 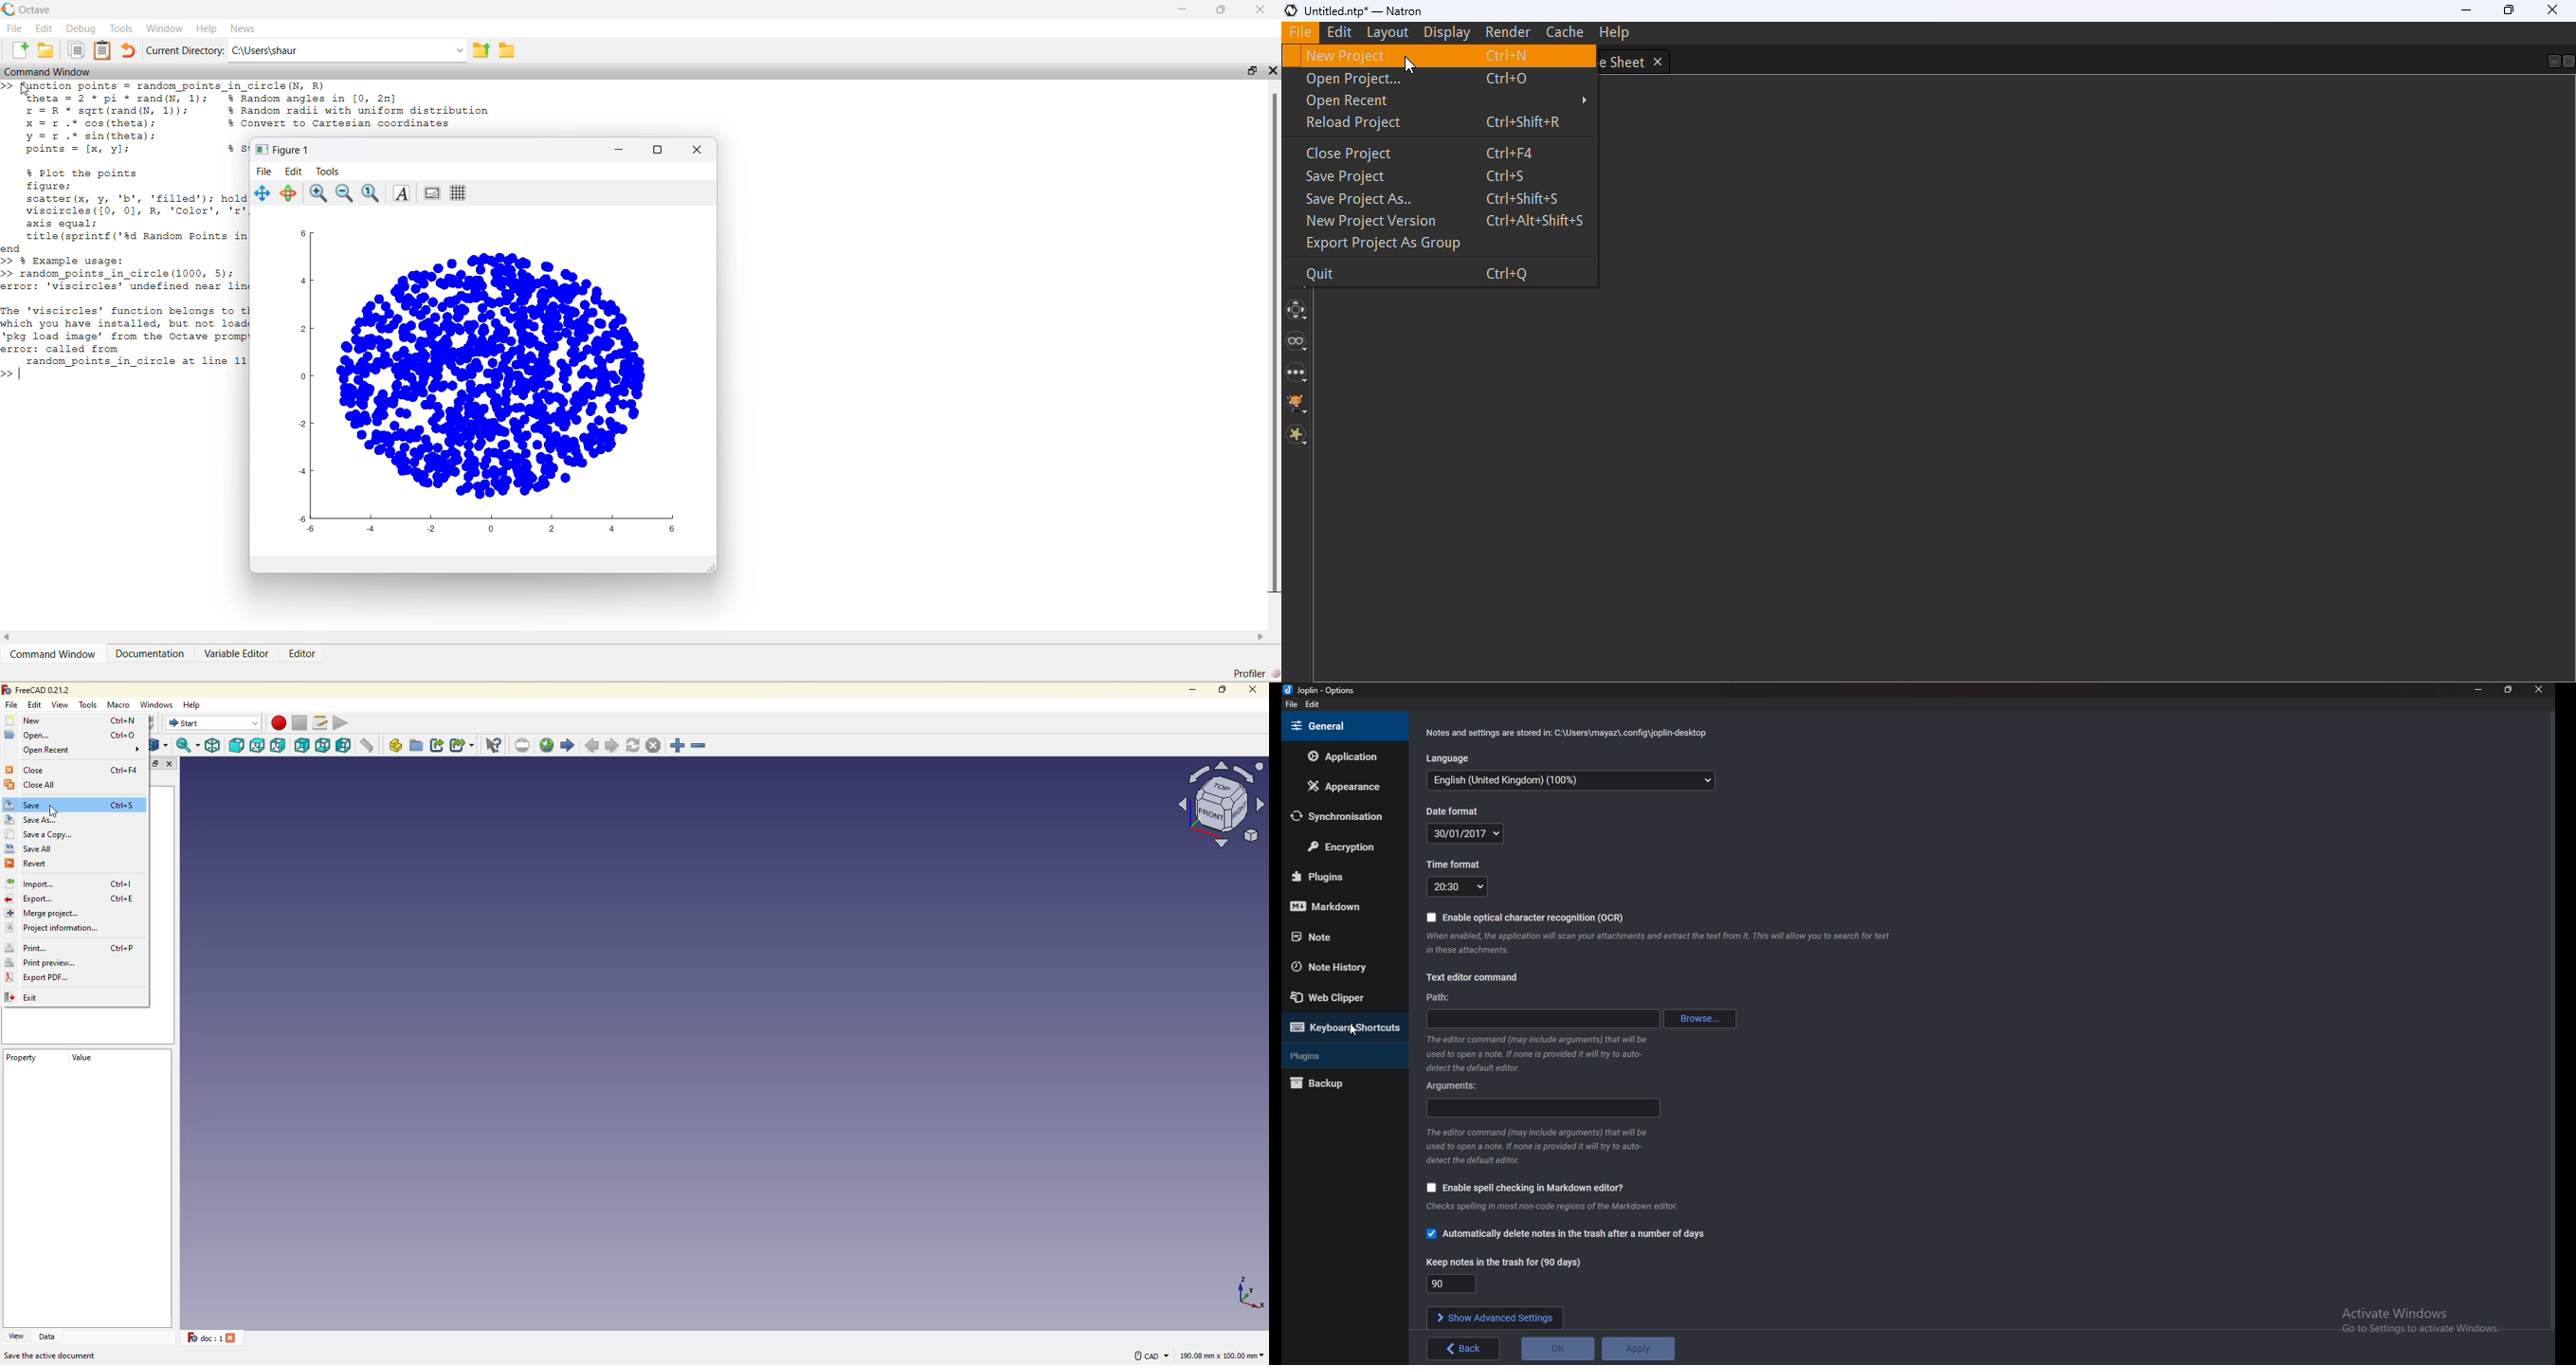 I want to click on File, so click(x=14, y=29).